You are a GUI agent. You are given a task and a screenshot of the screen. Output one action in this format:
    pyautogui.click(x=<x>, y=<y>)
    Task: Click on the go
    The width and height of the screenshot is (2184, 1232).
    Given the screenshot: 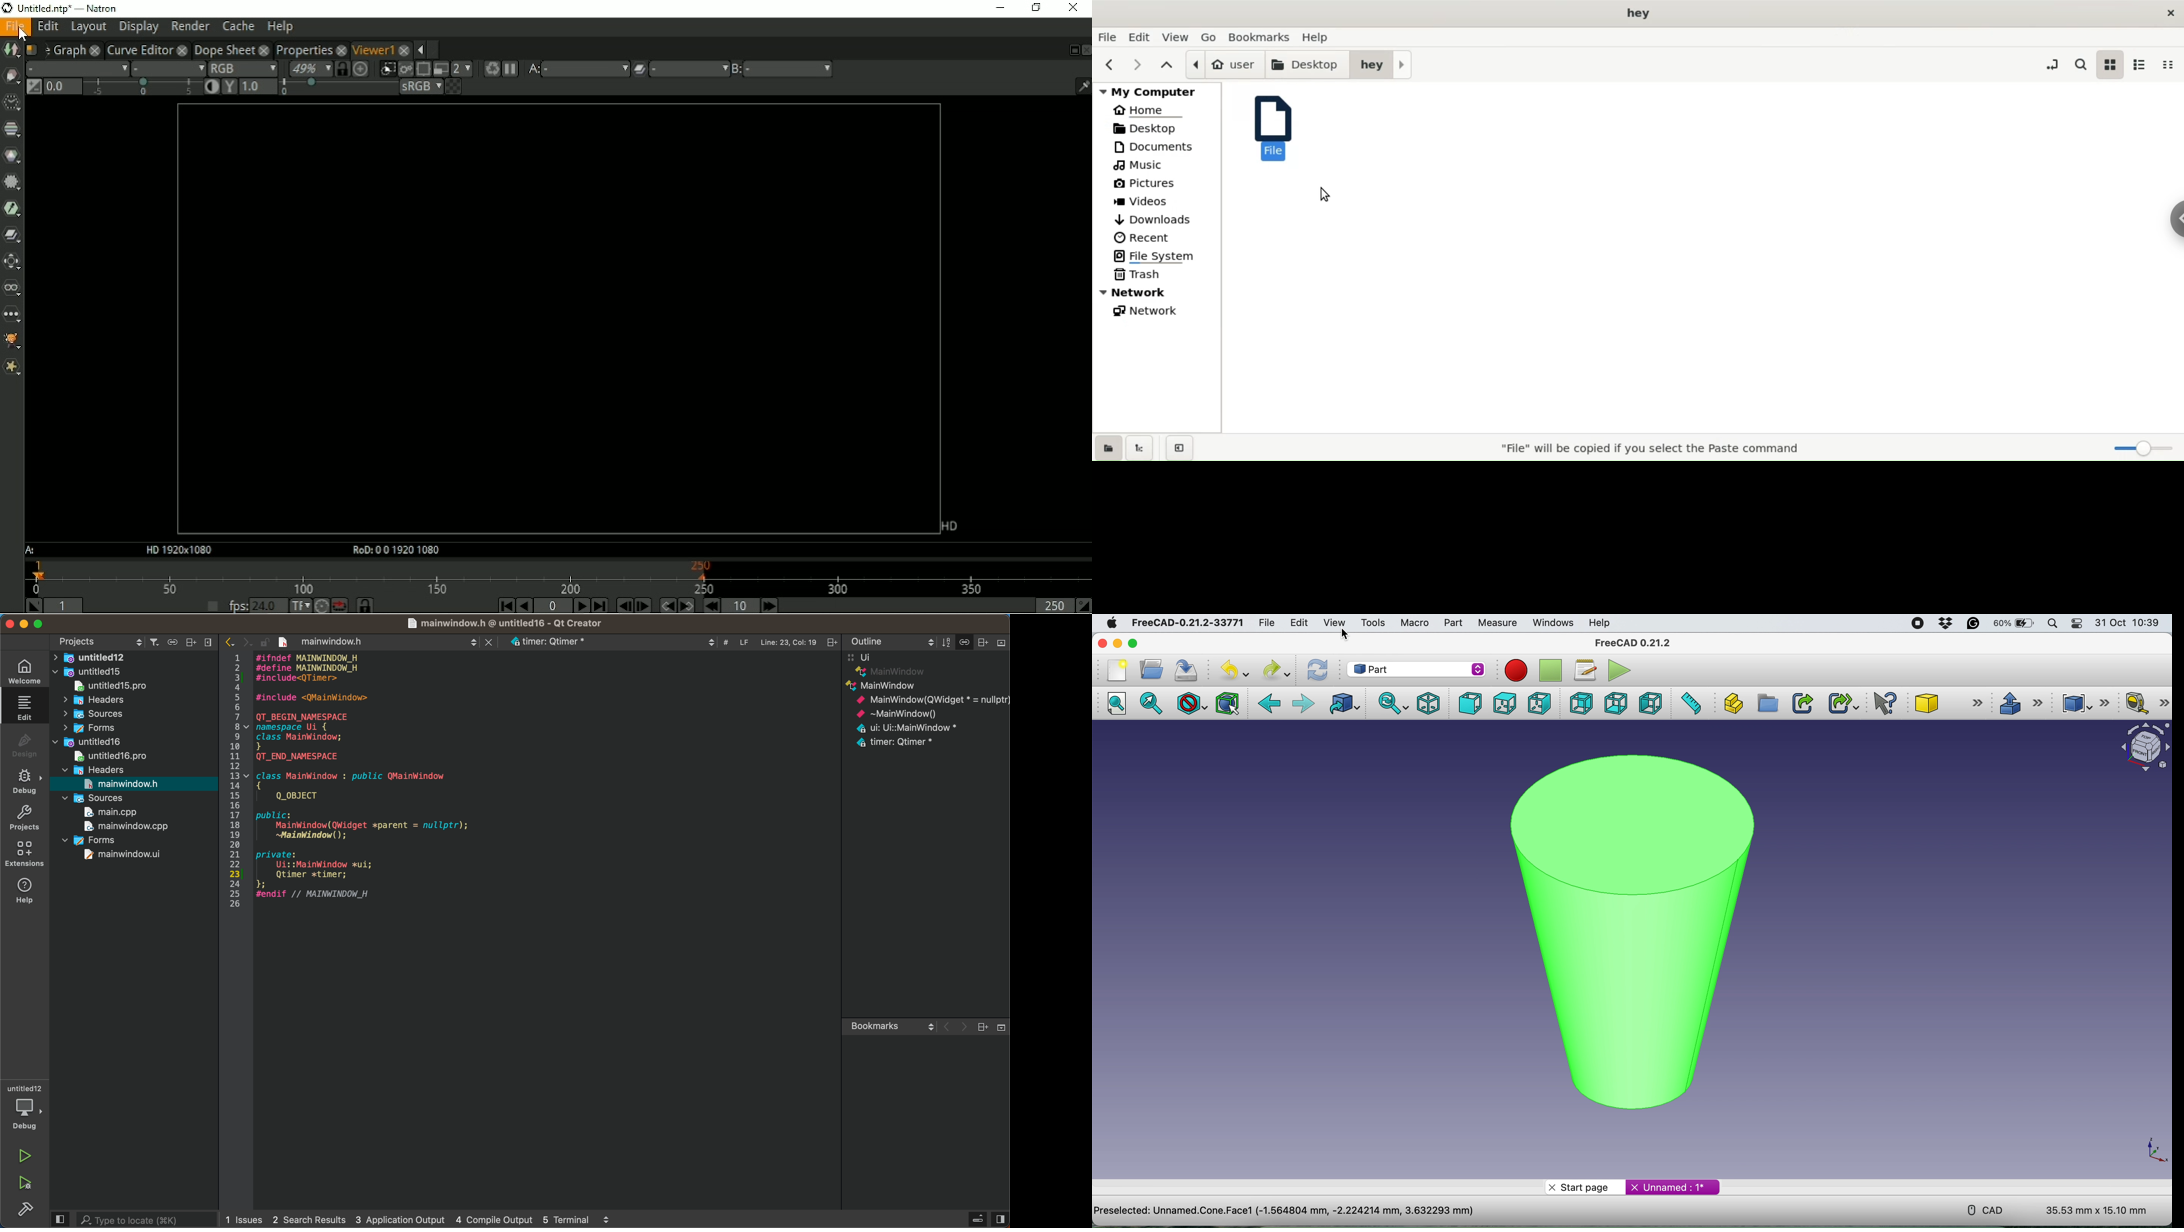 What is the action you would take?
    pyautogui.click(x=1210, y=38)
    